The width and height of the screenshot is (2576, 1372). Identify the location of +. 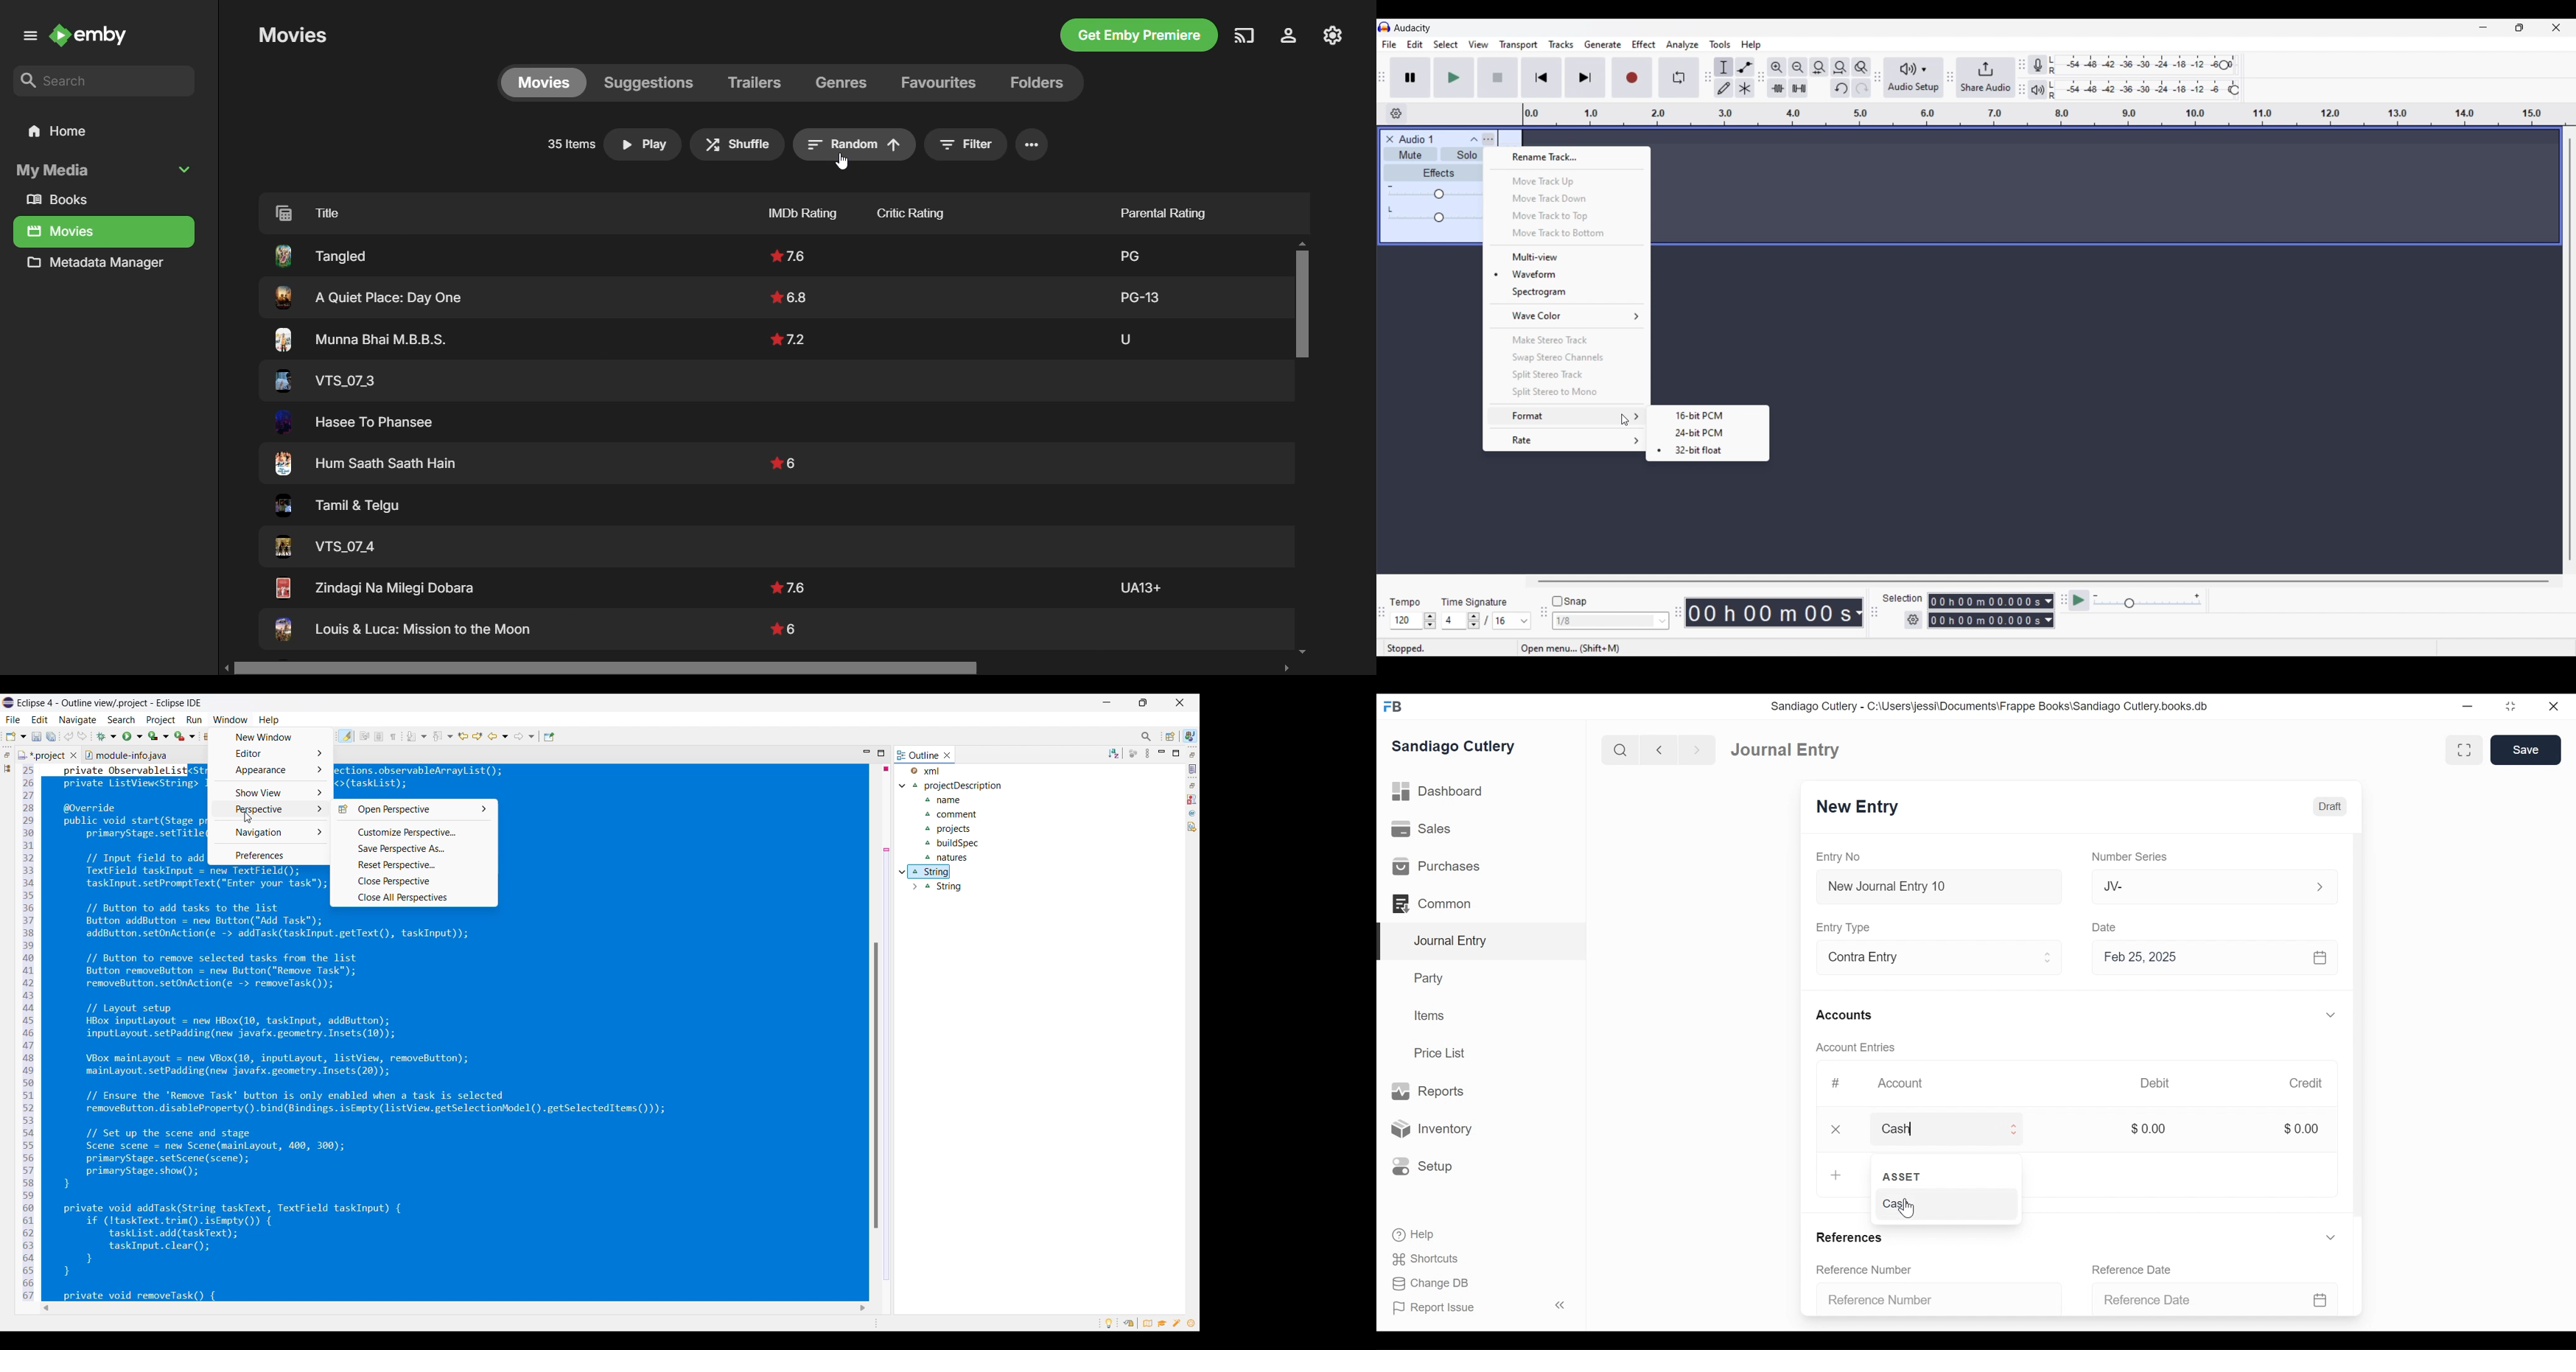
(1836, 1174).